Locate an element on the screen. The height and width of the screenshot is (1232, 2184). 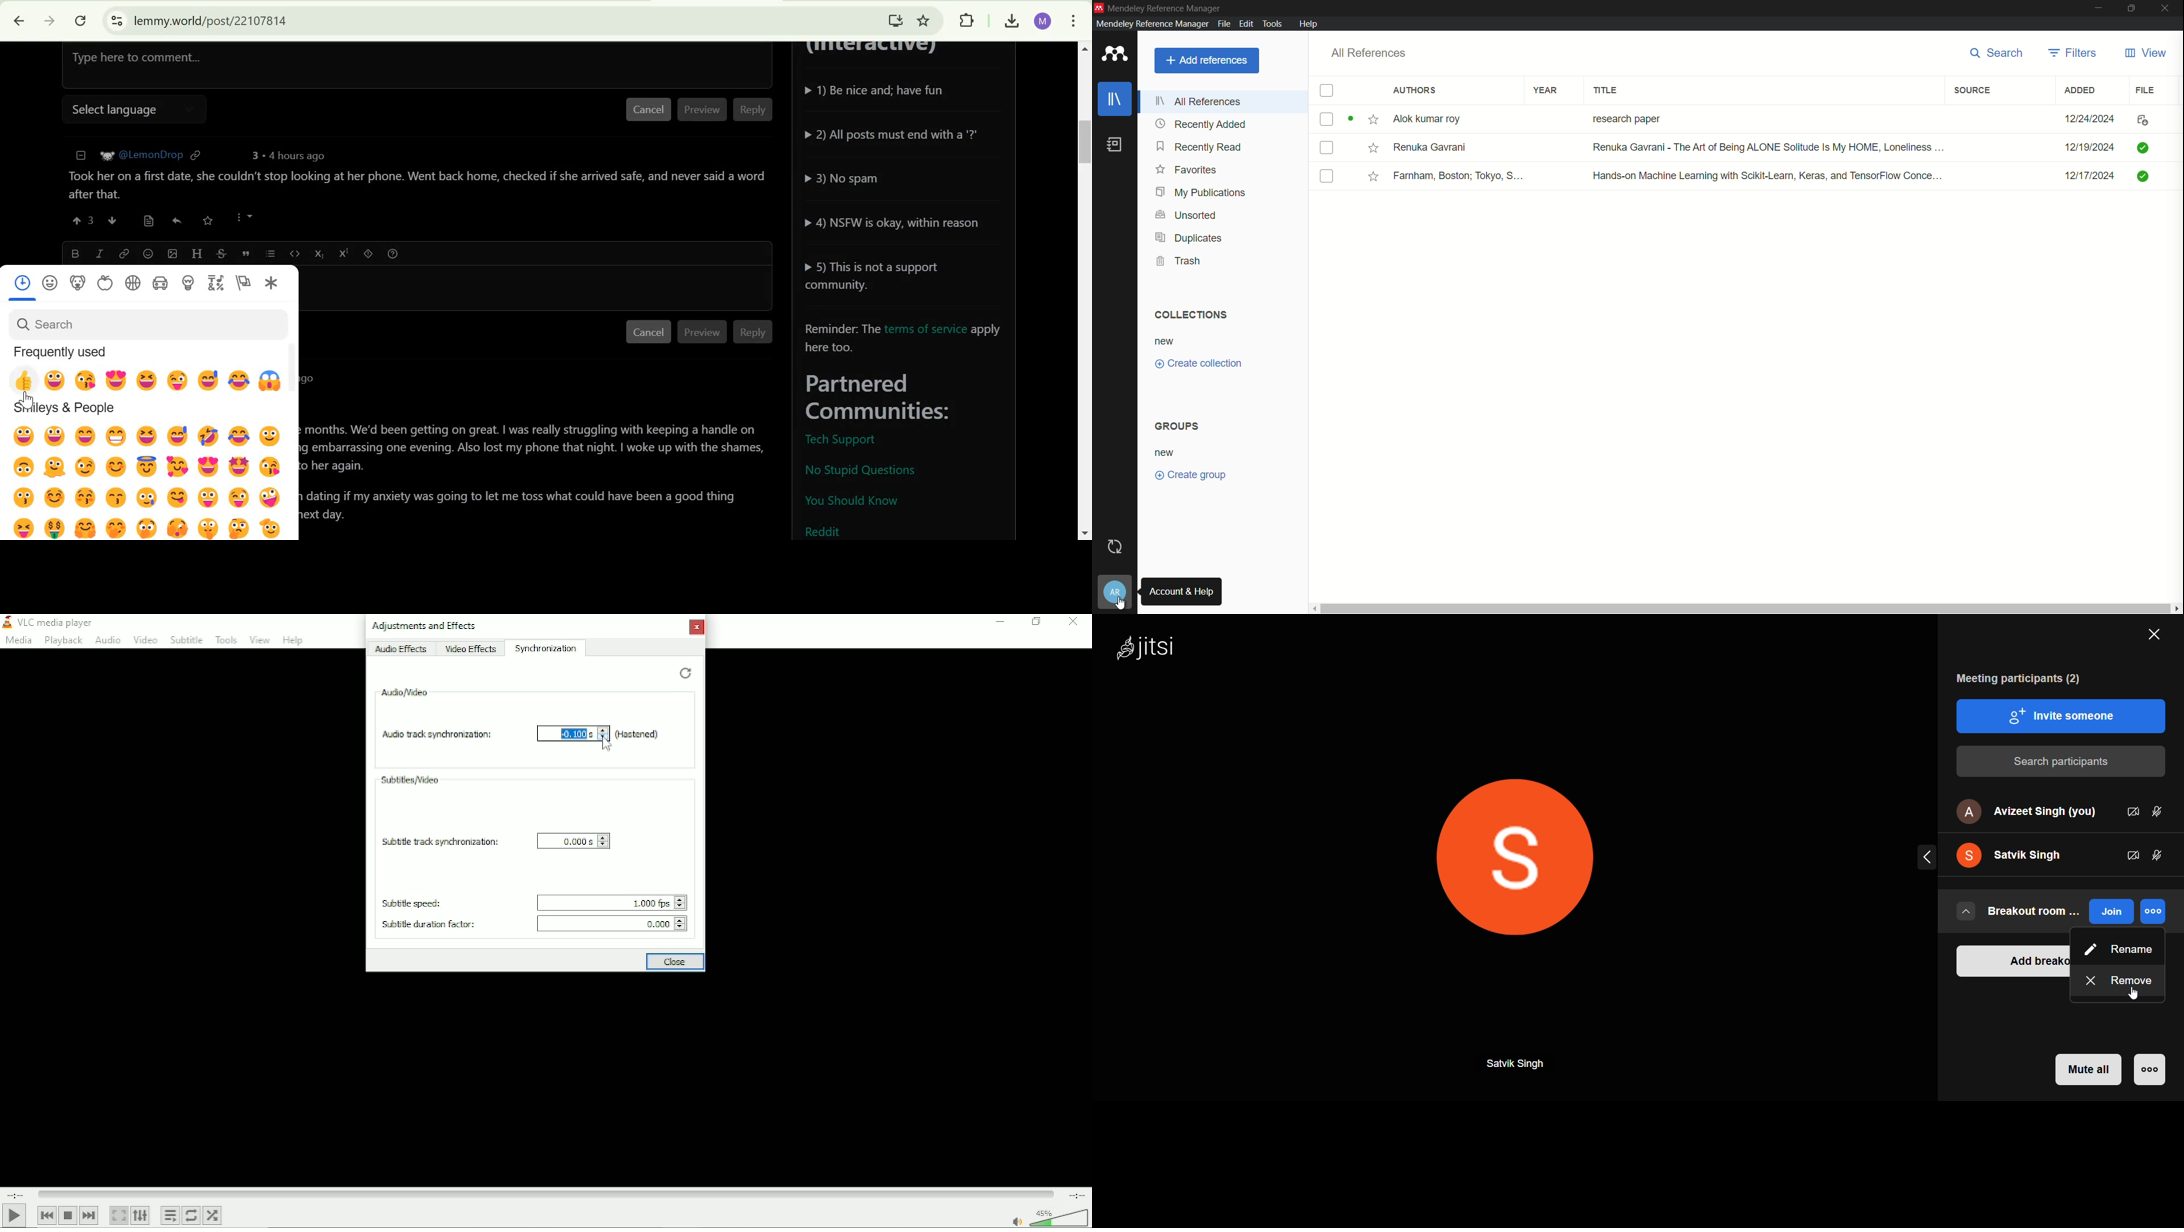
create group is located at coordinates (1192, 475).